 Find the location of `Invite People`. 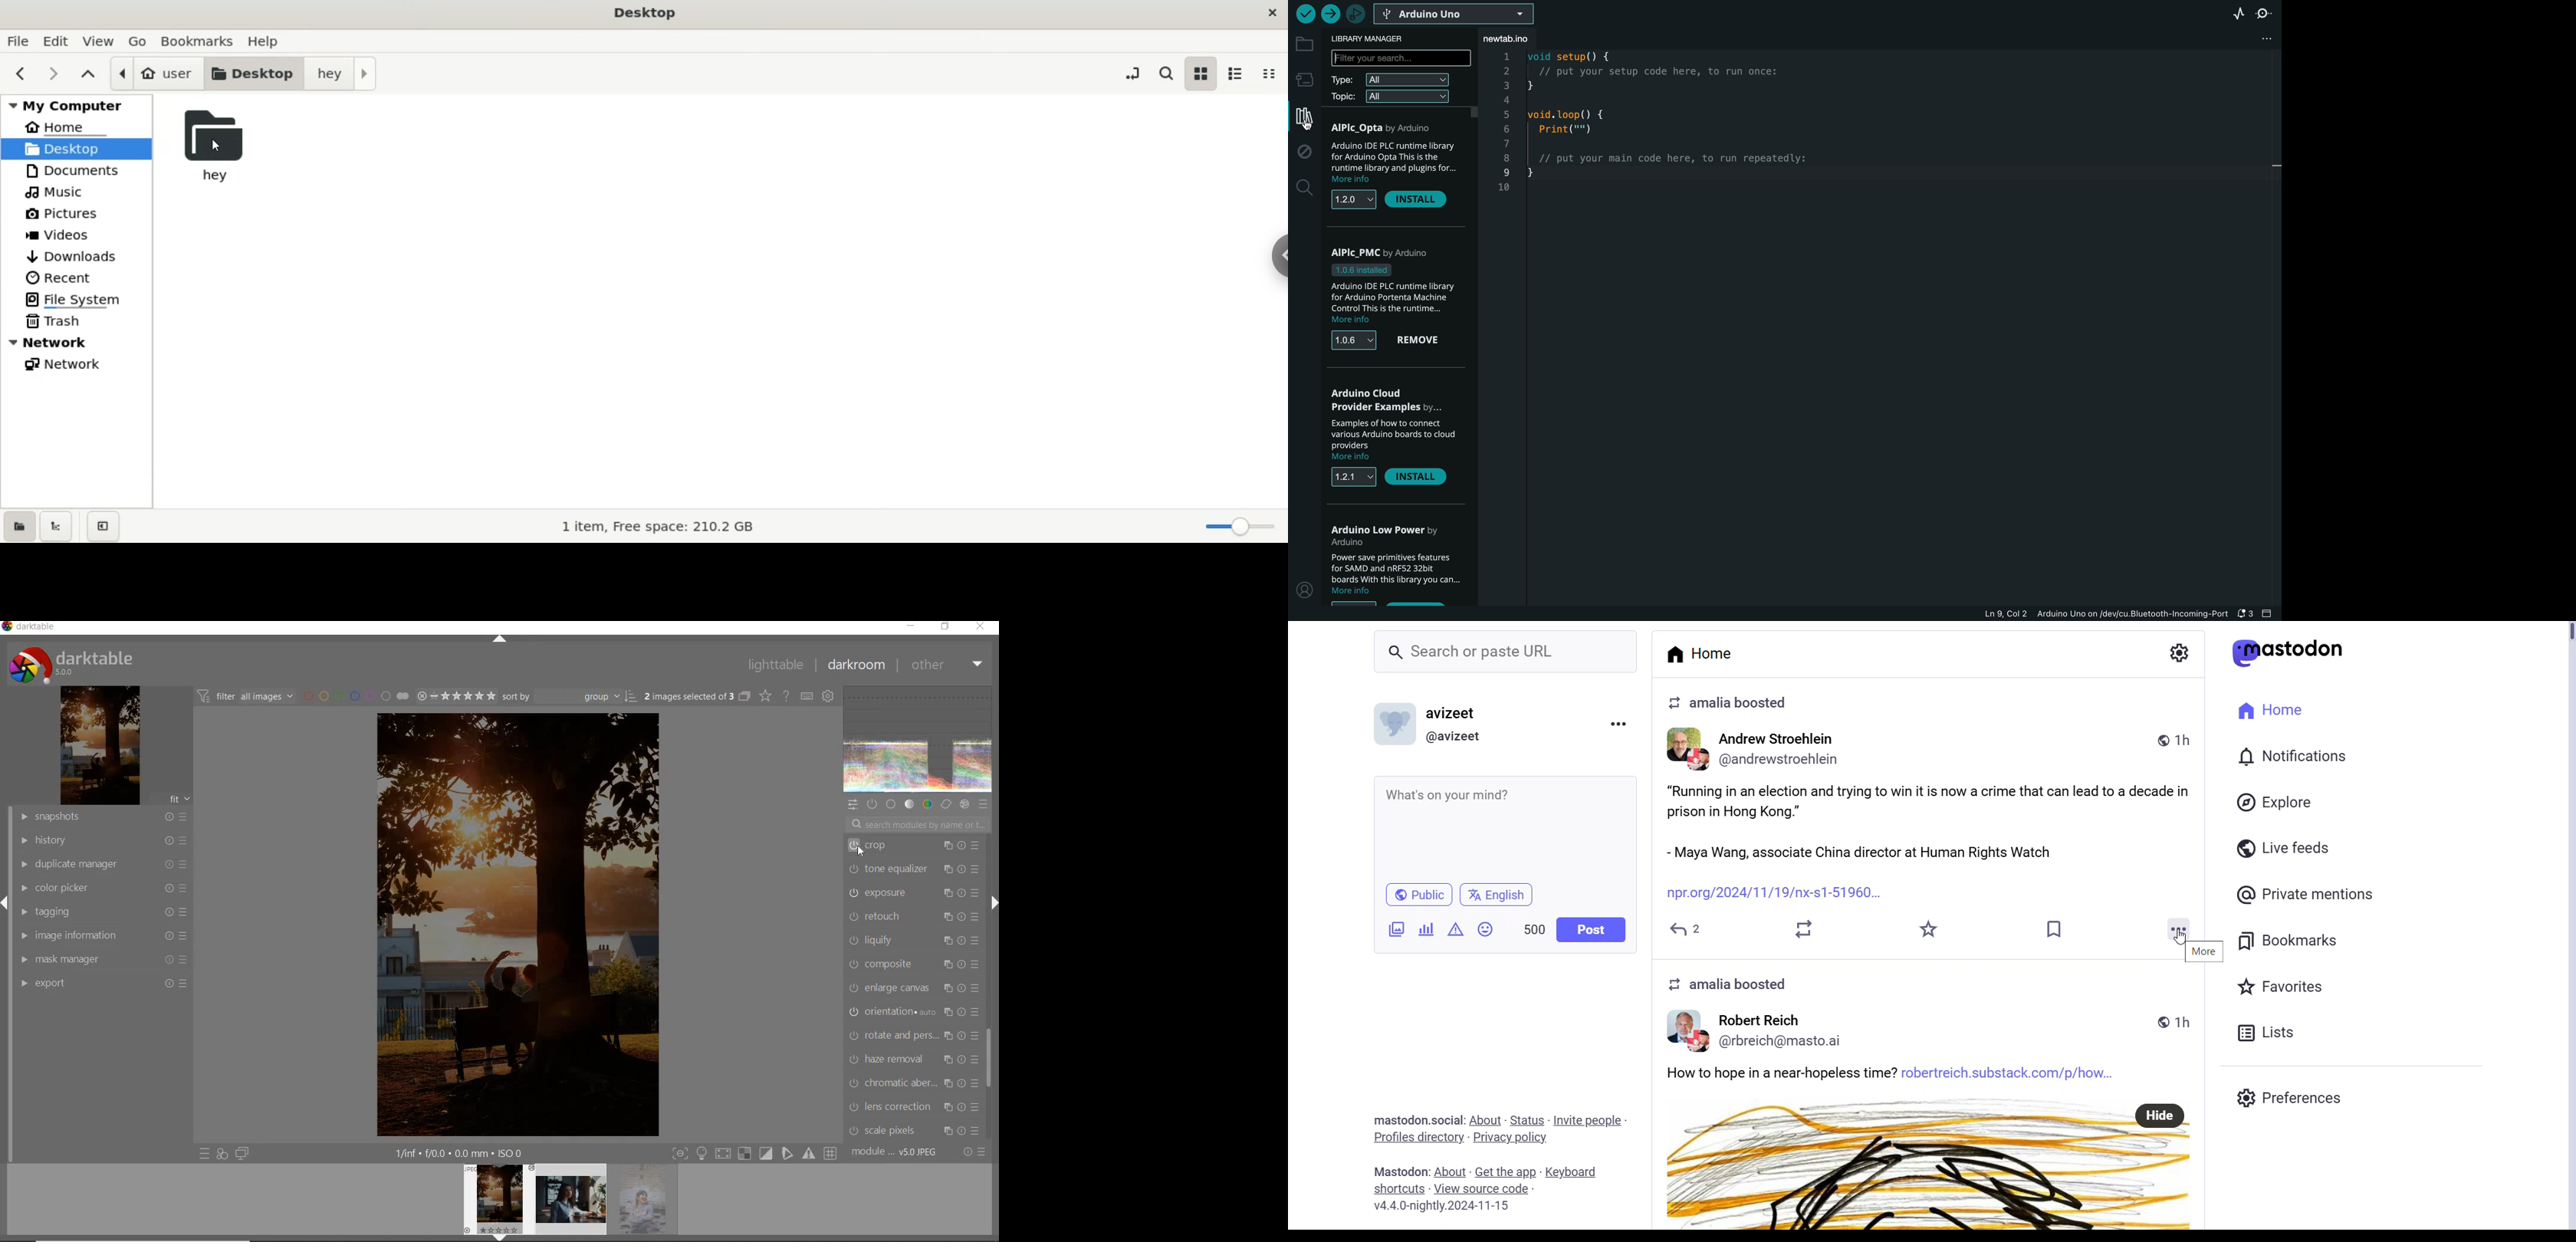

Invite People is located at coordinates (1589, 1119).